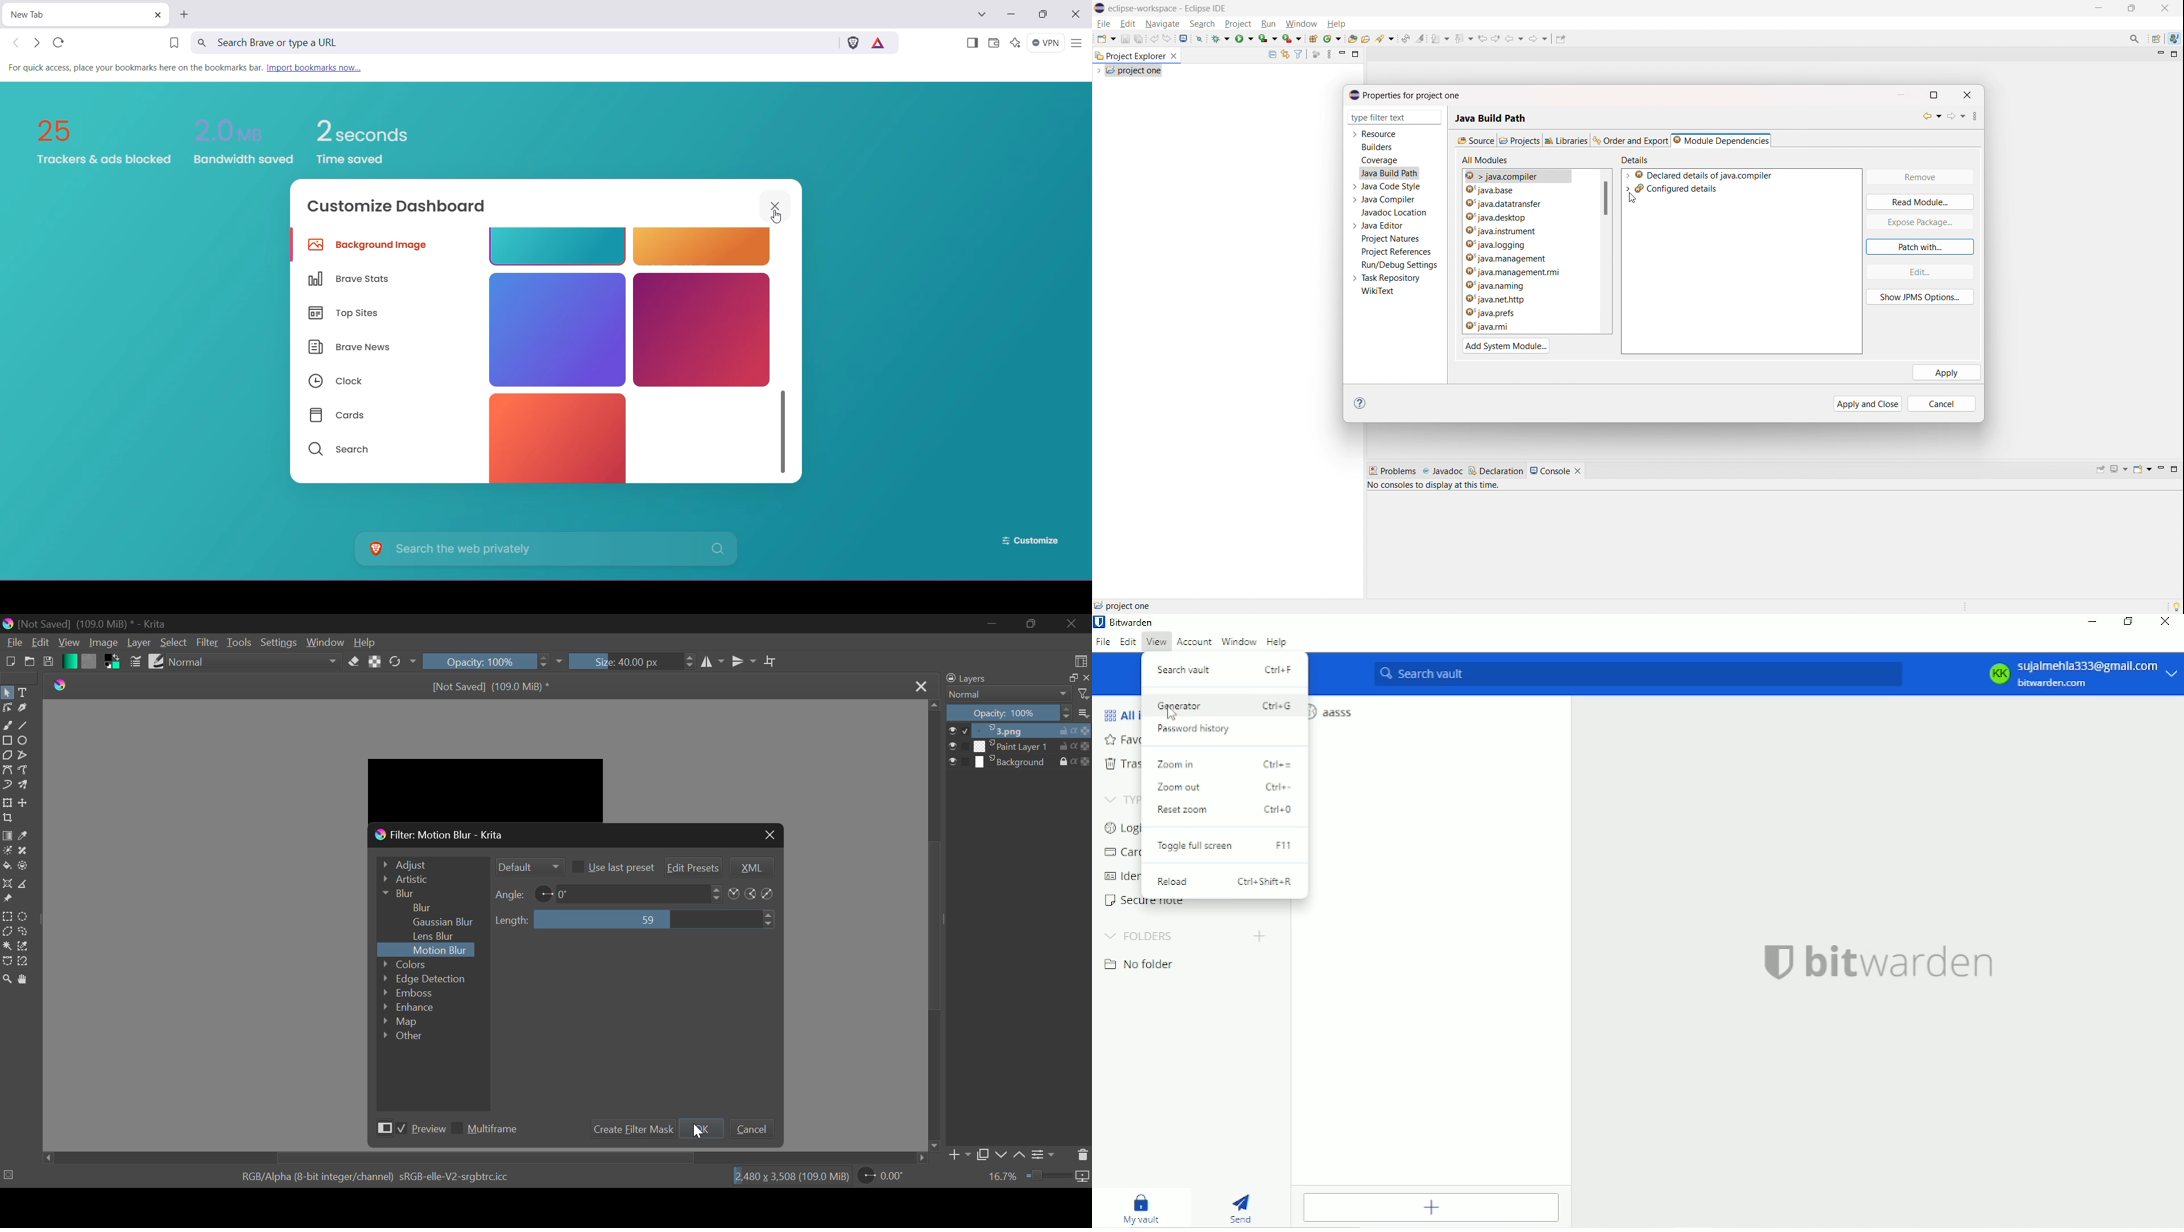 The height and width of the screenshot is (1232, 2184). What do you see at coordinates (1001, 1155) in the screenshot?
I see `Move Layer Down` at bounding box center [1001, 1155].